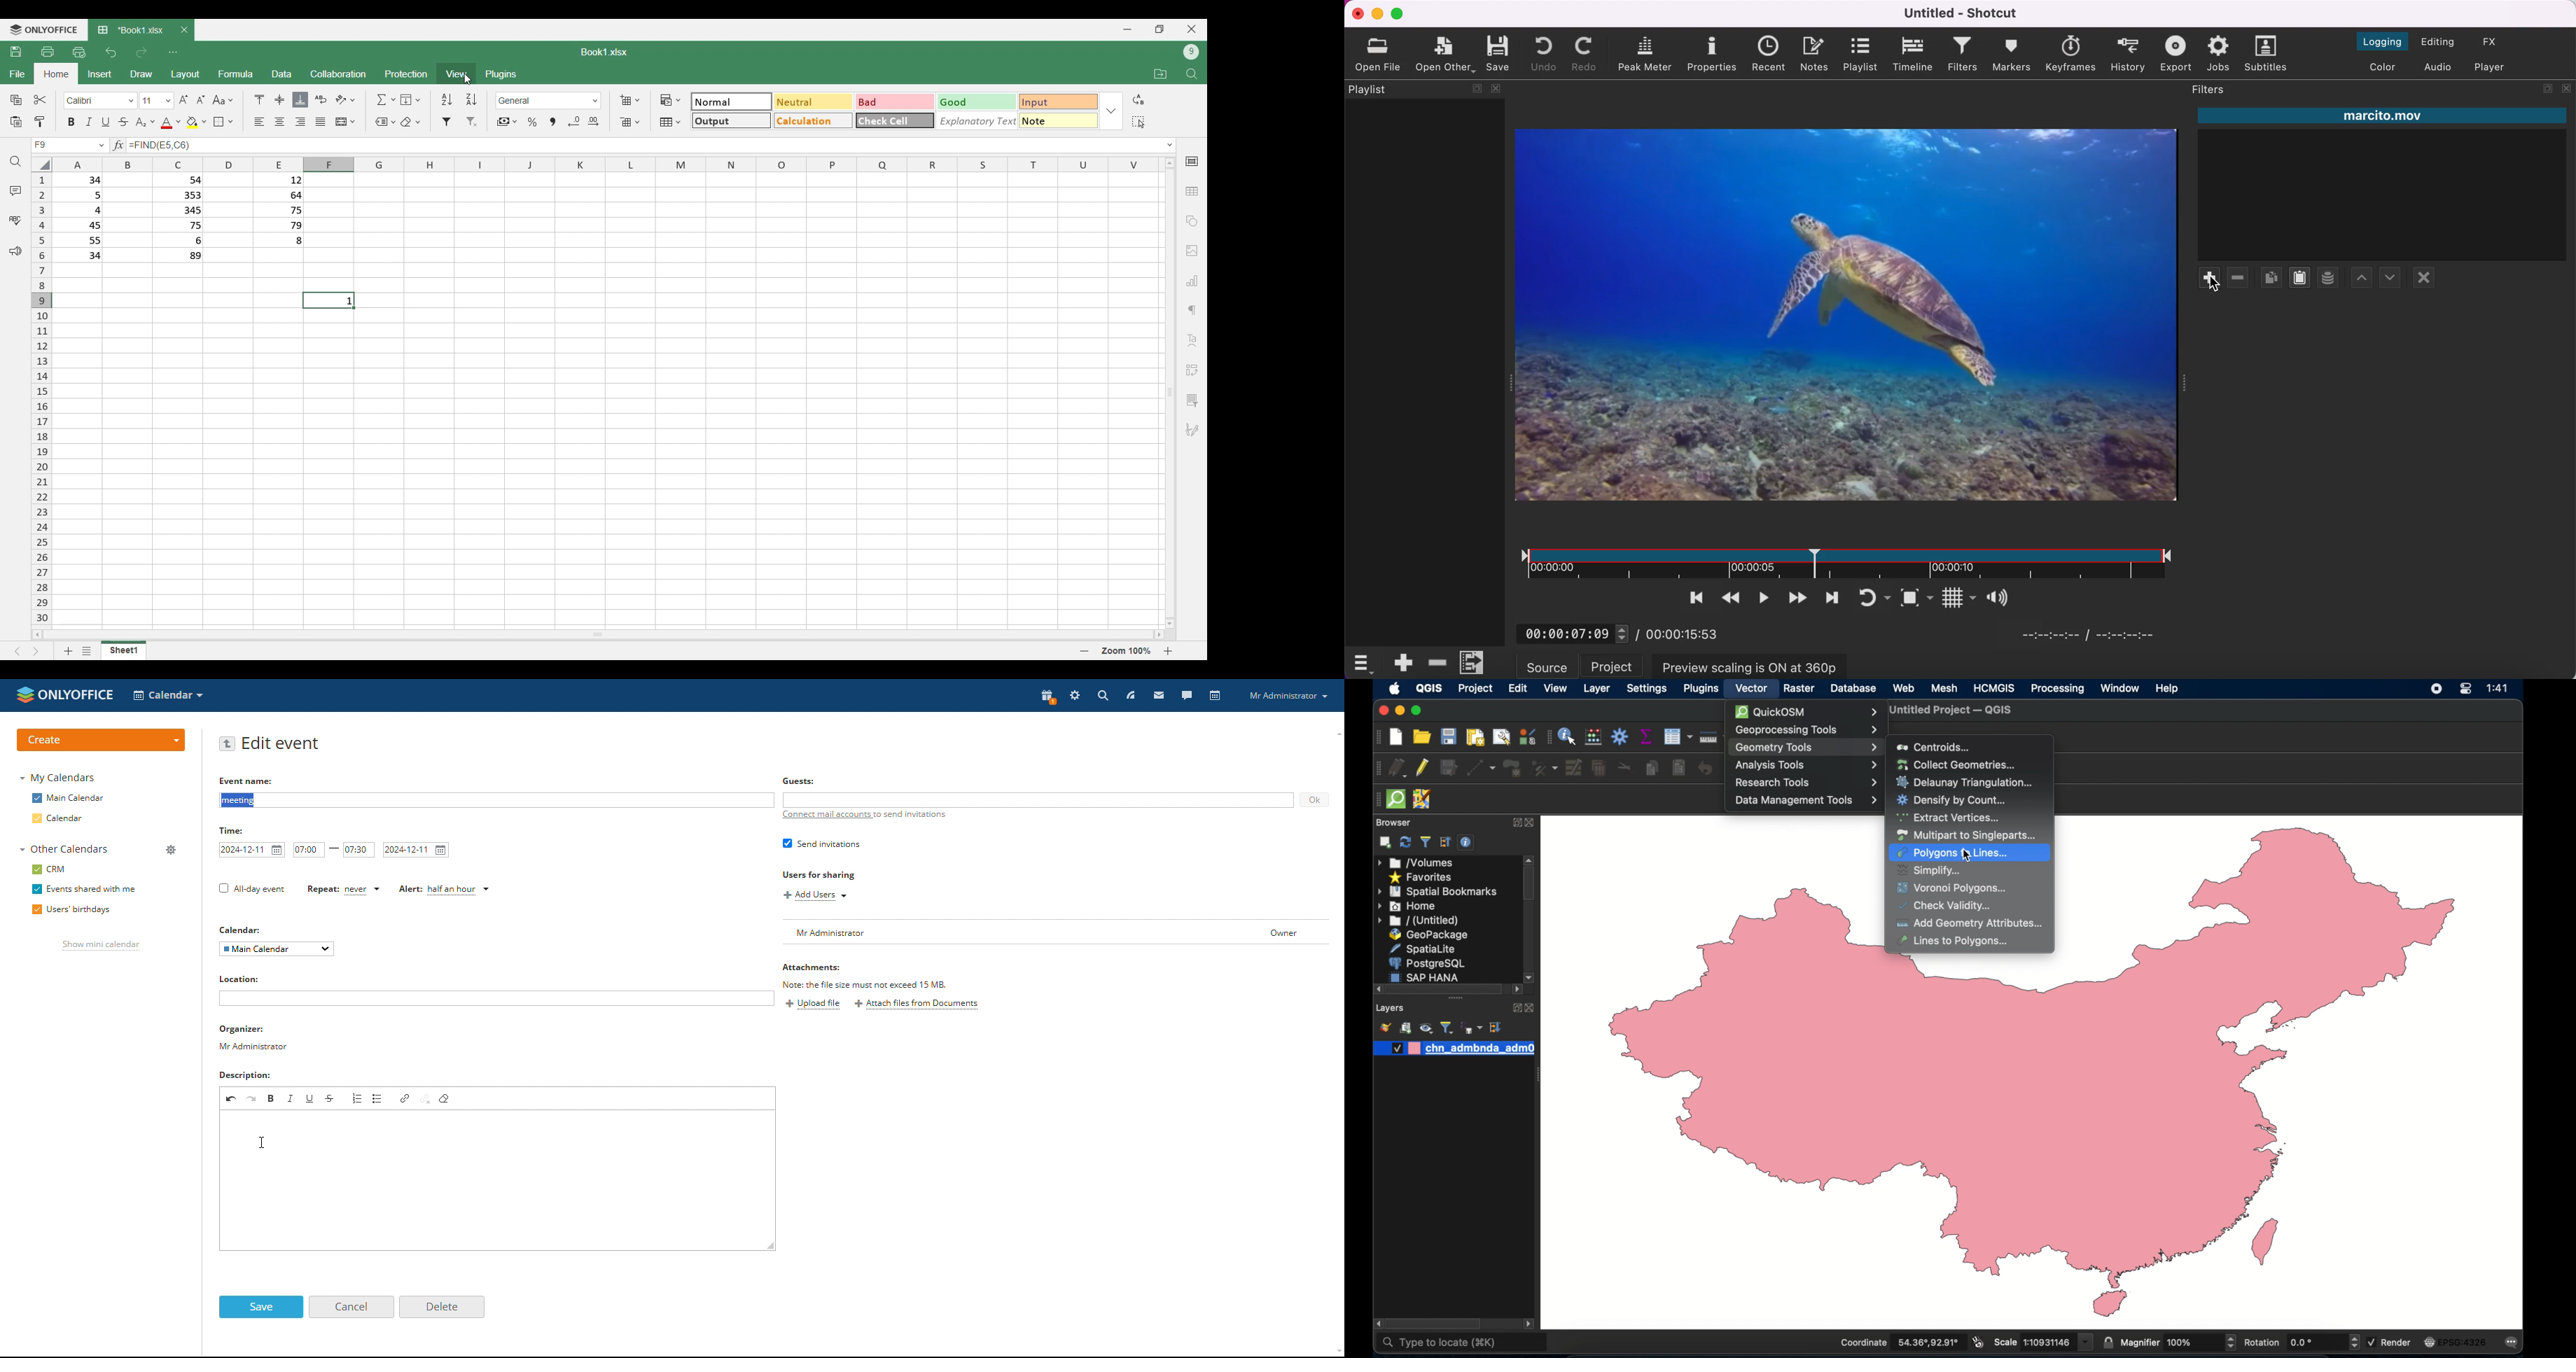 This screenshot has width=2576, height=1372. I want to click on Time:, so click(232, 830).